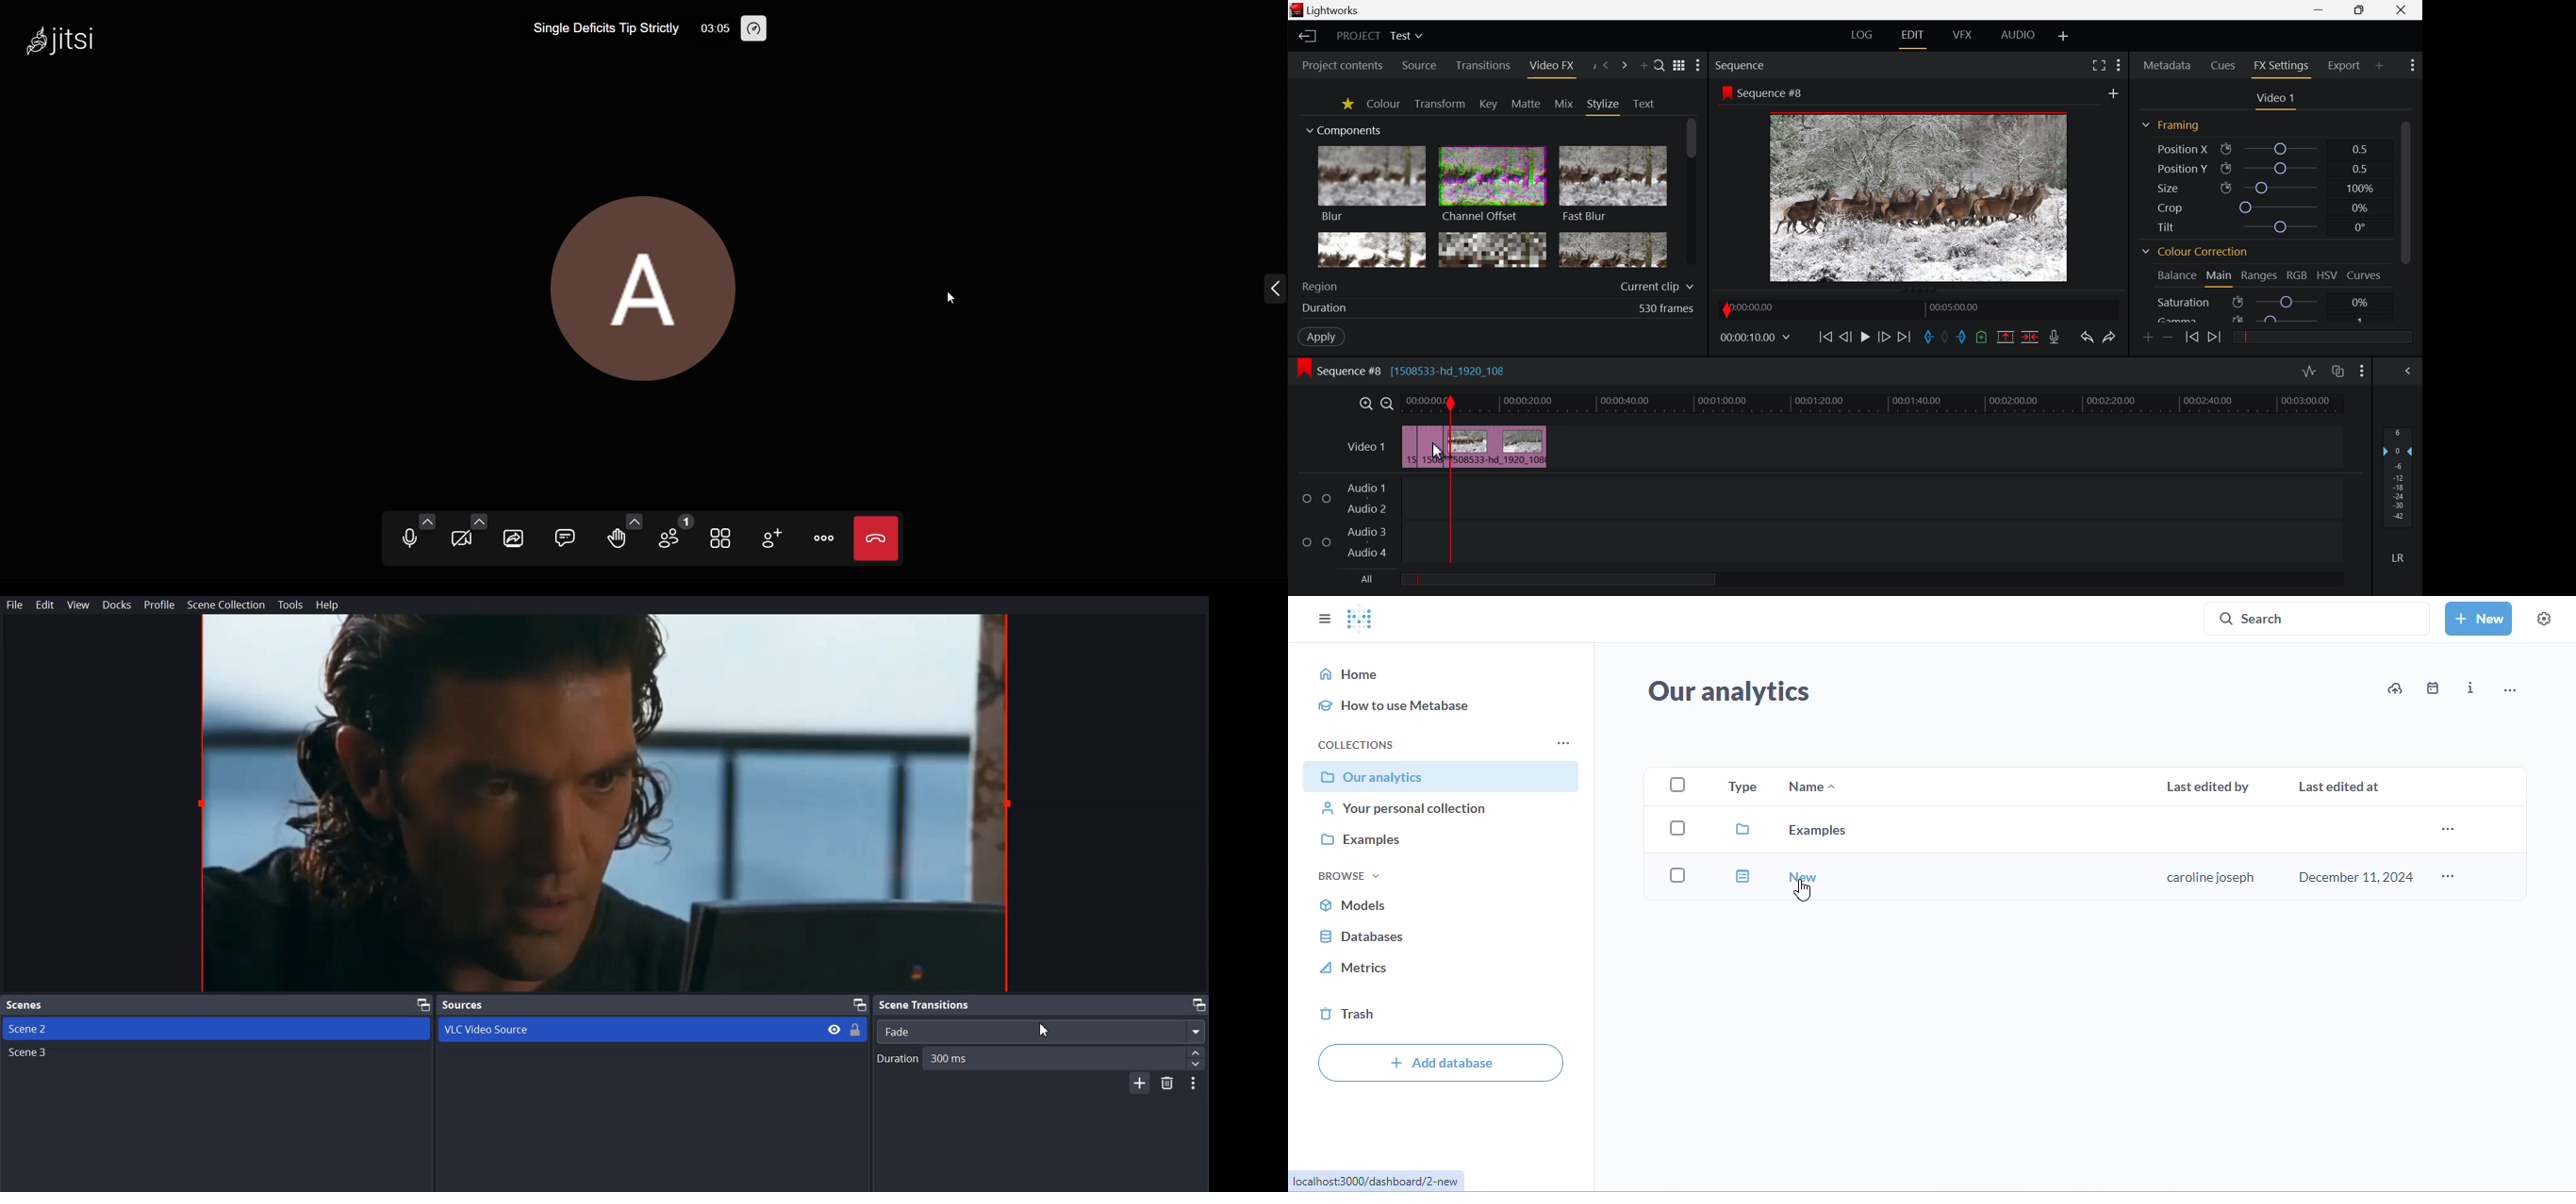  What do you see at coordinates (2216, 338) in the screenshot?
I see `Next keyframe` at bounding box center [2216, 338].